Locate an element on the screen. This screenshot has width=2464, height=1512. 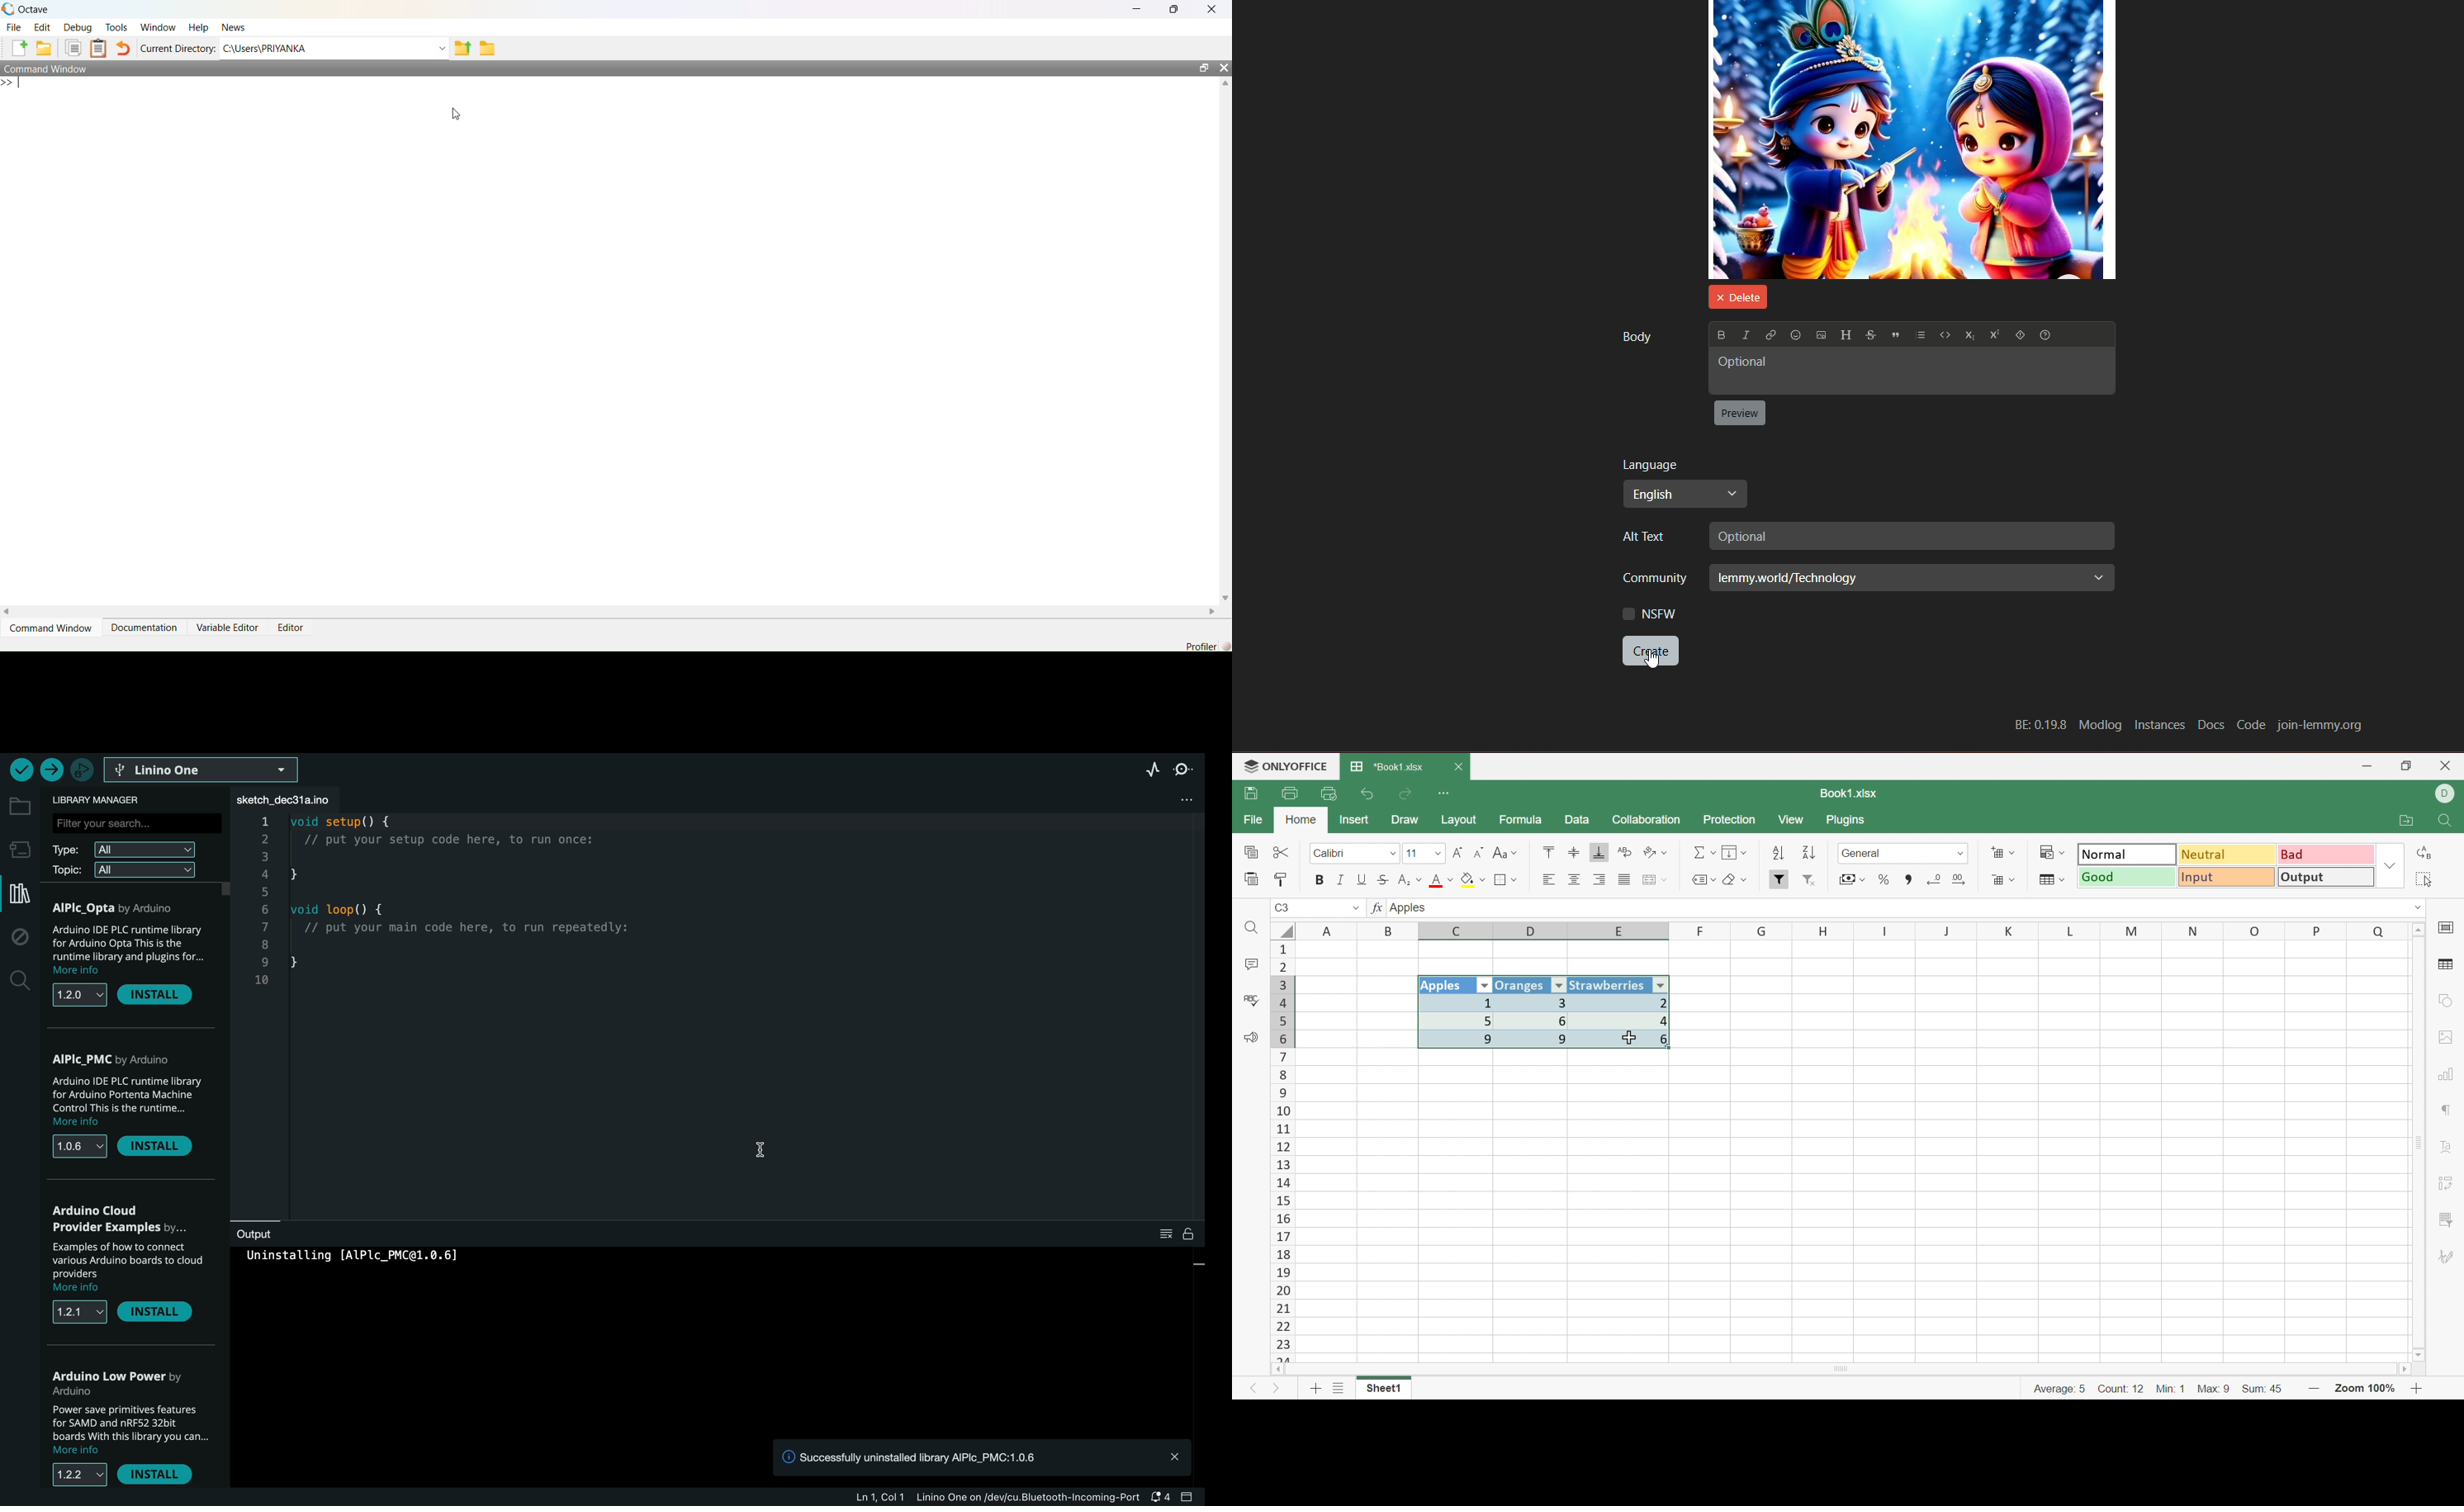
Oranges is located at coordinates (1521, 985).